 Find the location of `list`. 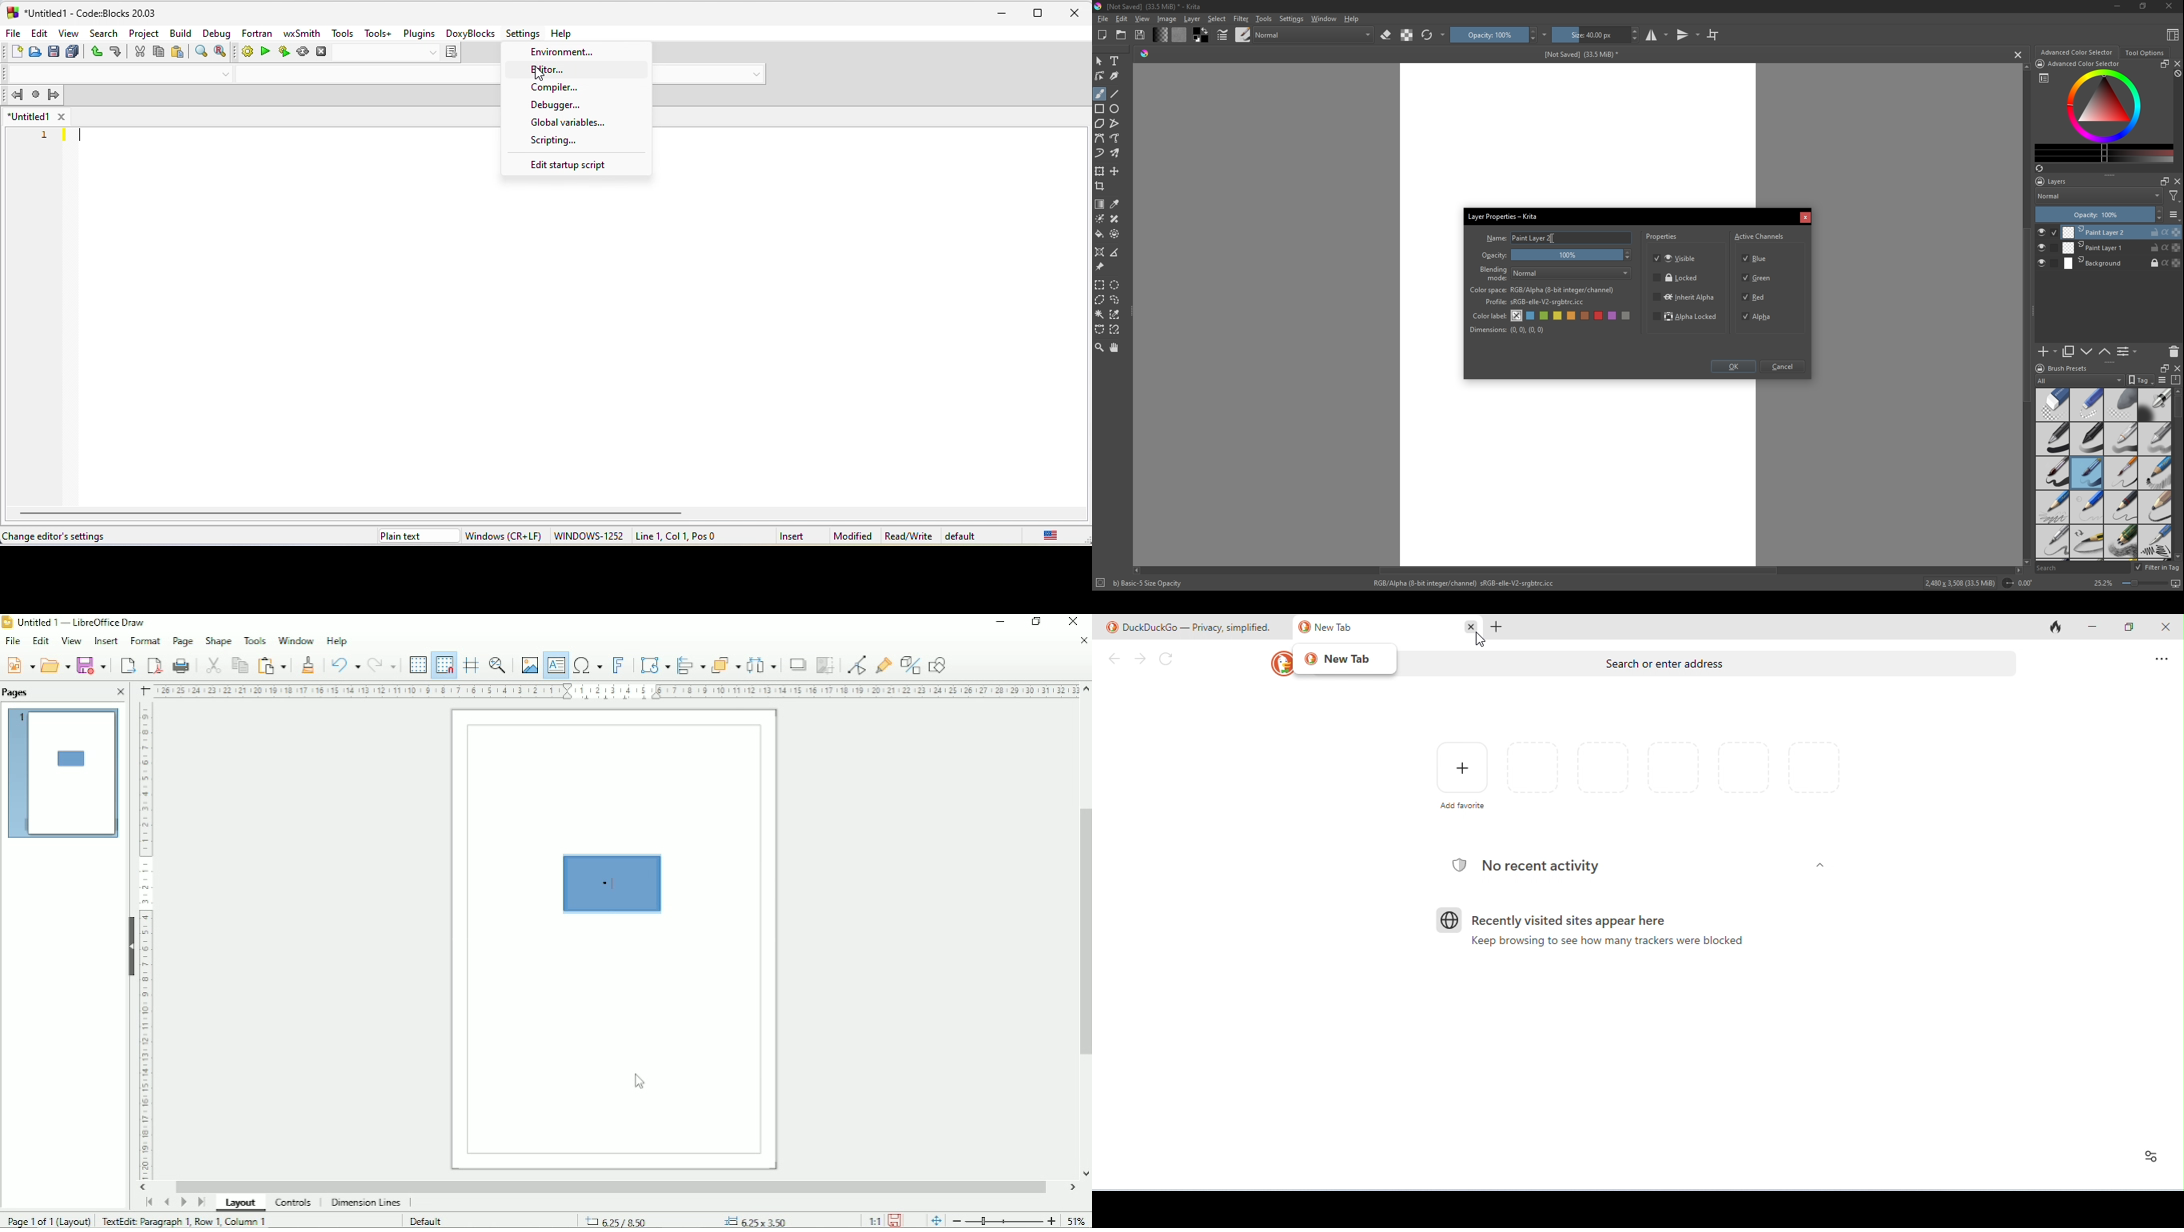

list is located at coordinates (2162, 380).